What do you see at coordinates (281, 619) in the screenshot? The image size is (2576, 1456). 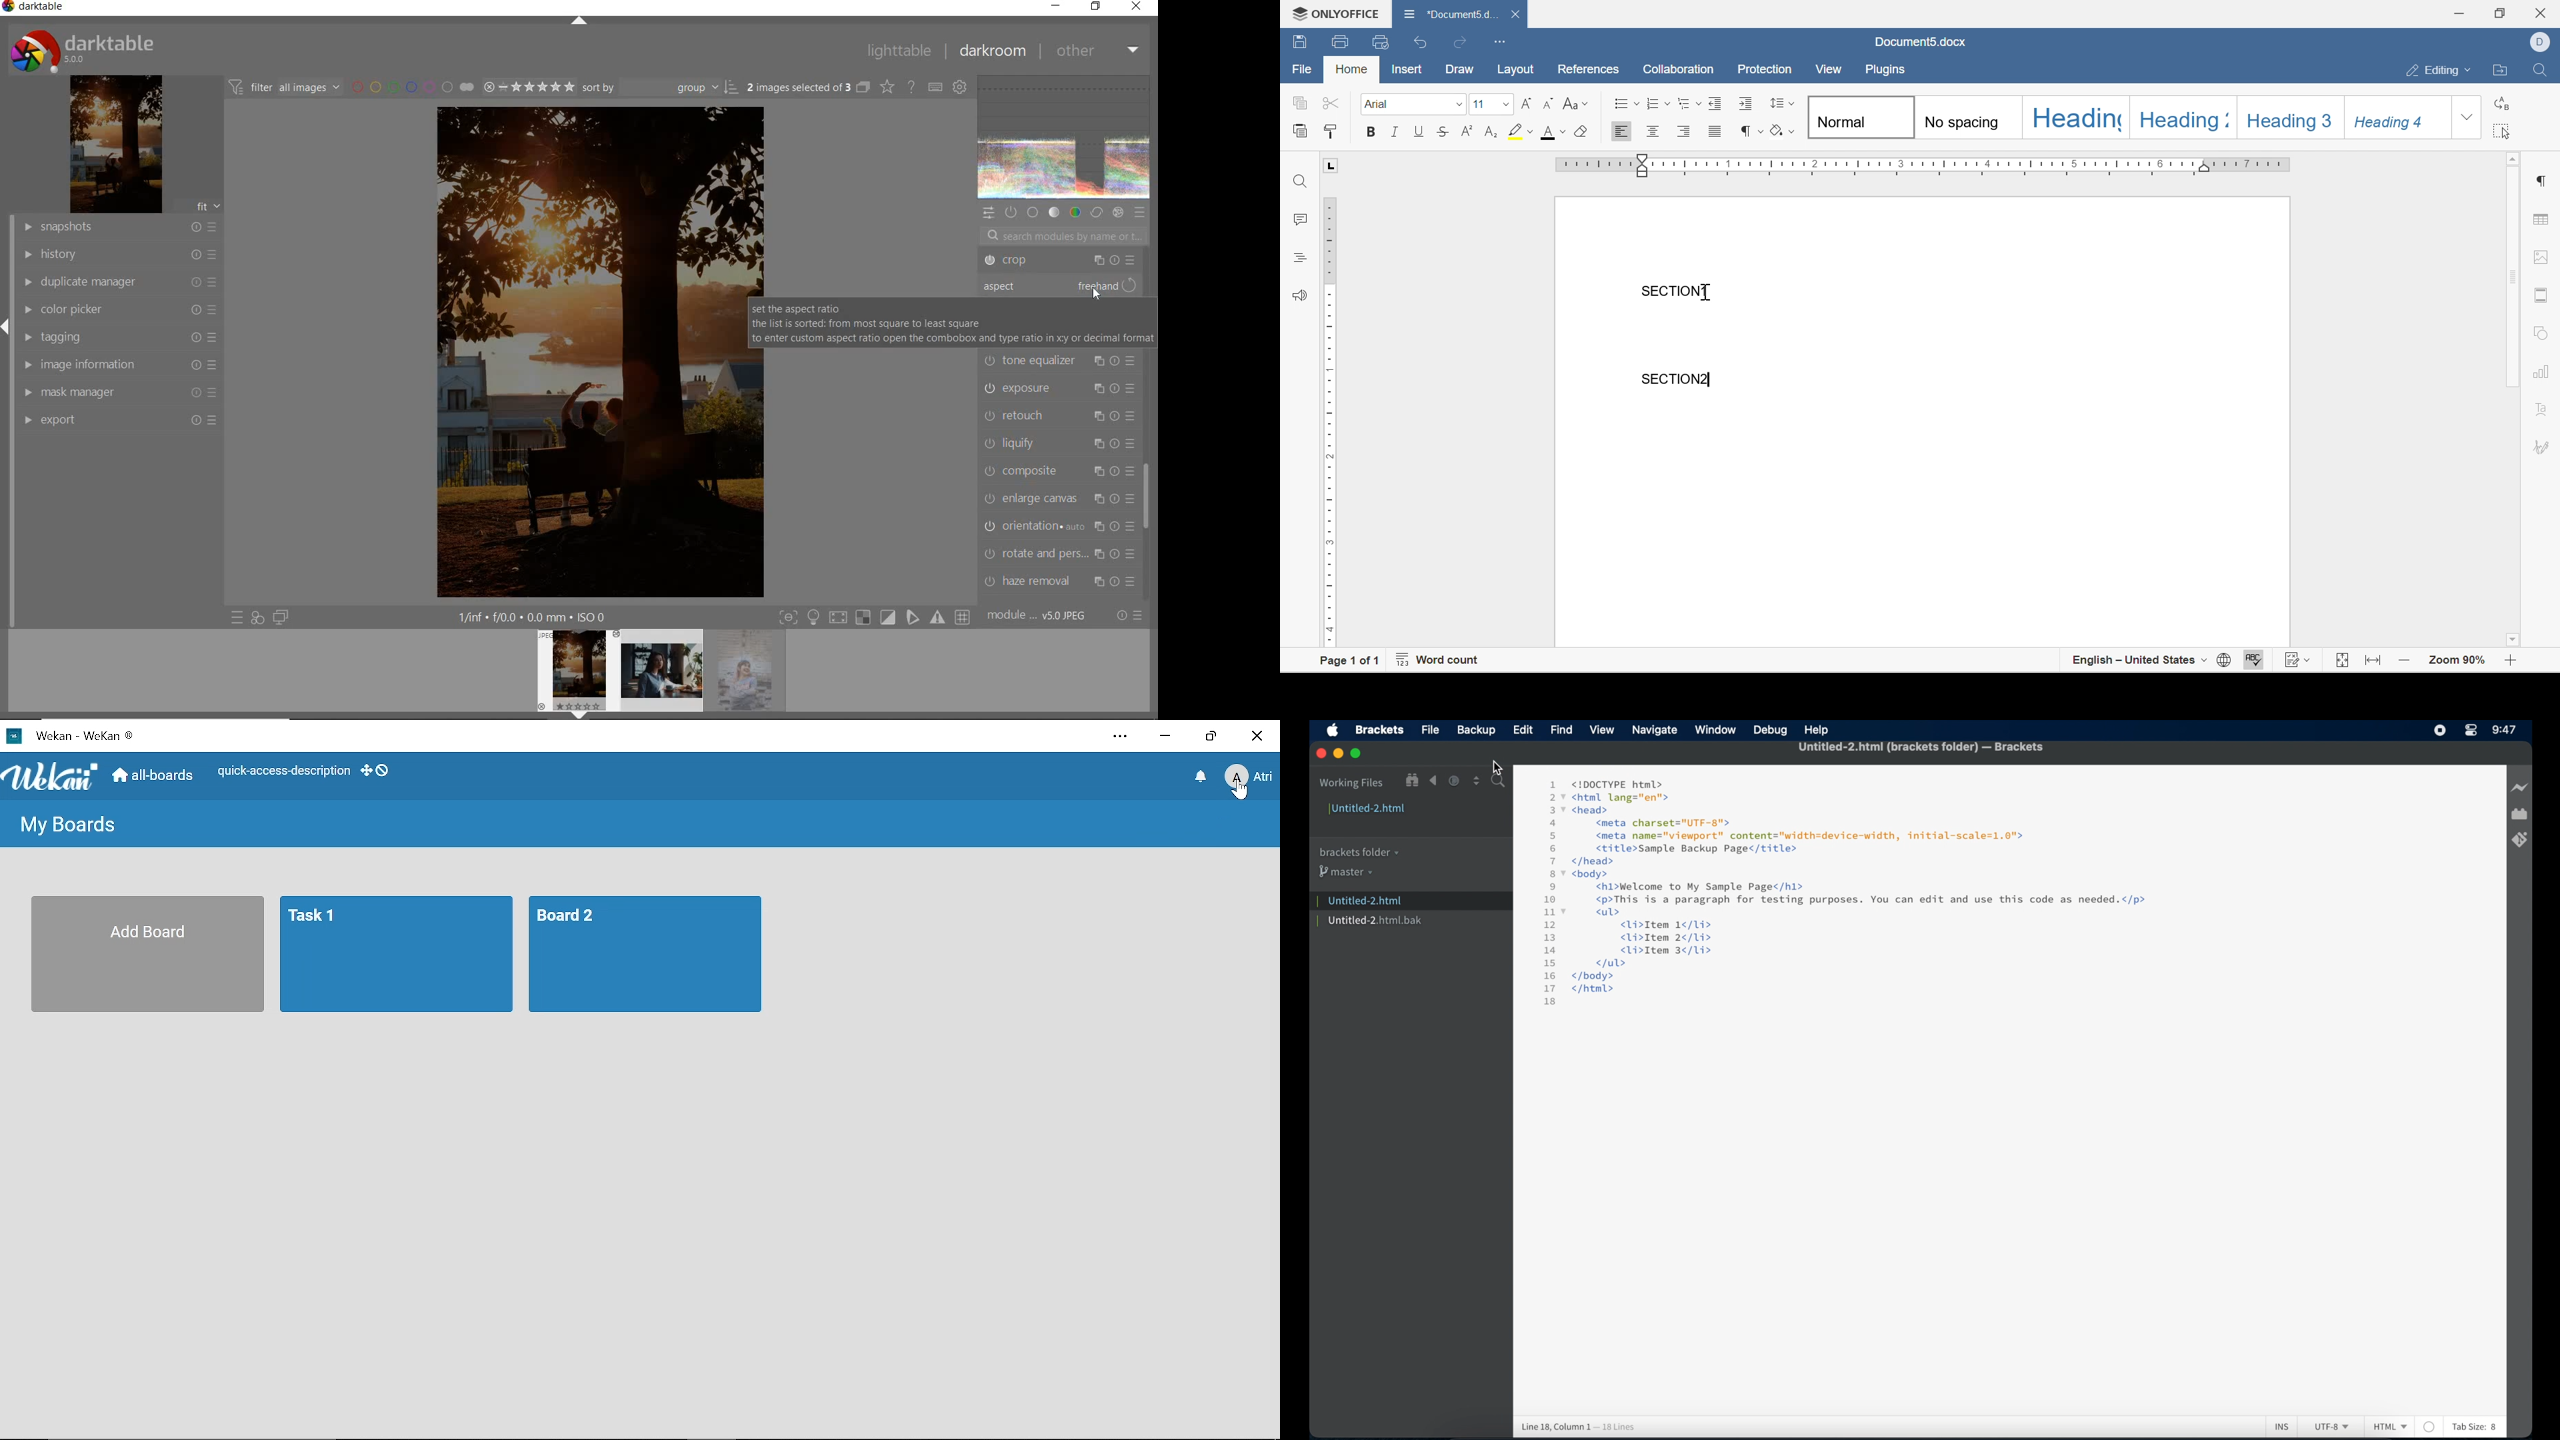 I see `display a second darkroom image window` at bounding box center [281, 619].